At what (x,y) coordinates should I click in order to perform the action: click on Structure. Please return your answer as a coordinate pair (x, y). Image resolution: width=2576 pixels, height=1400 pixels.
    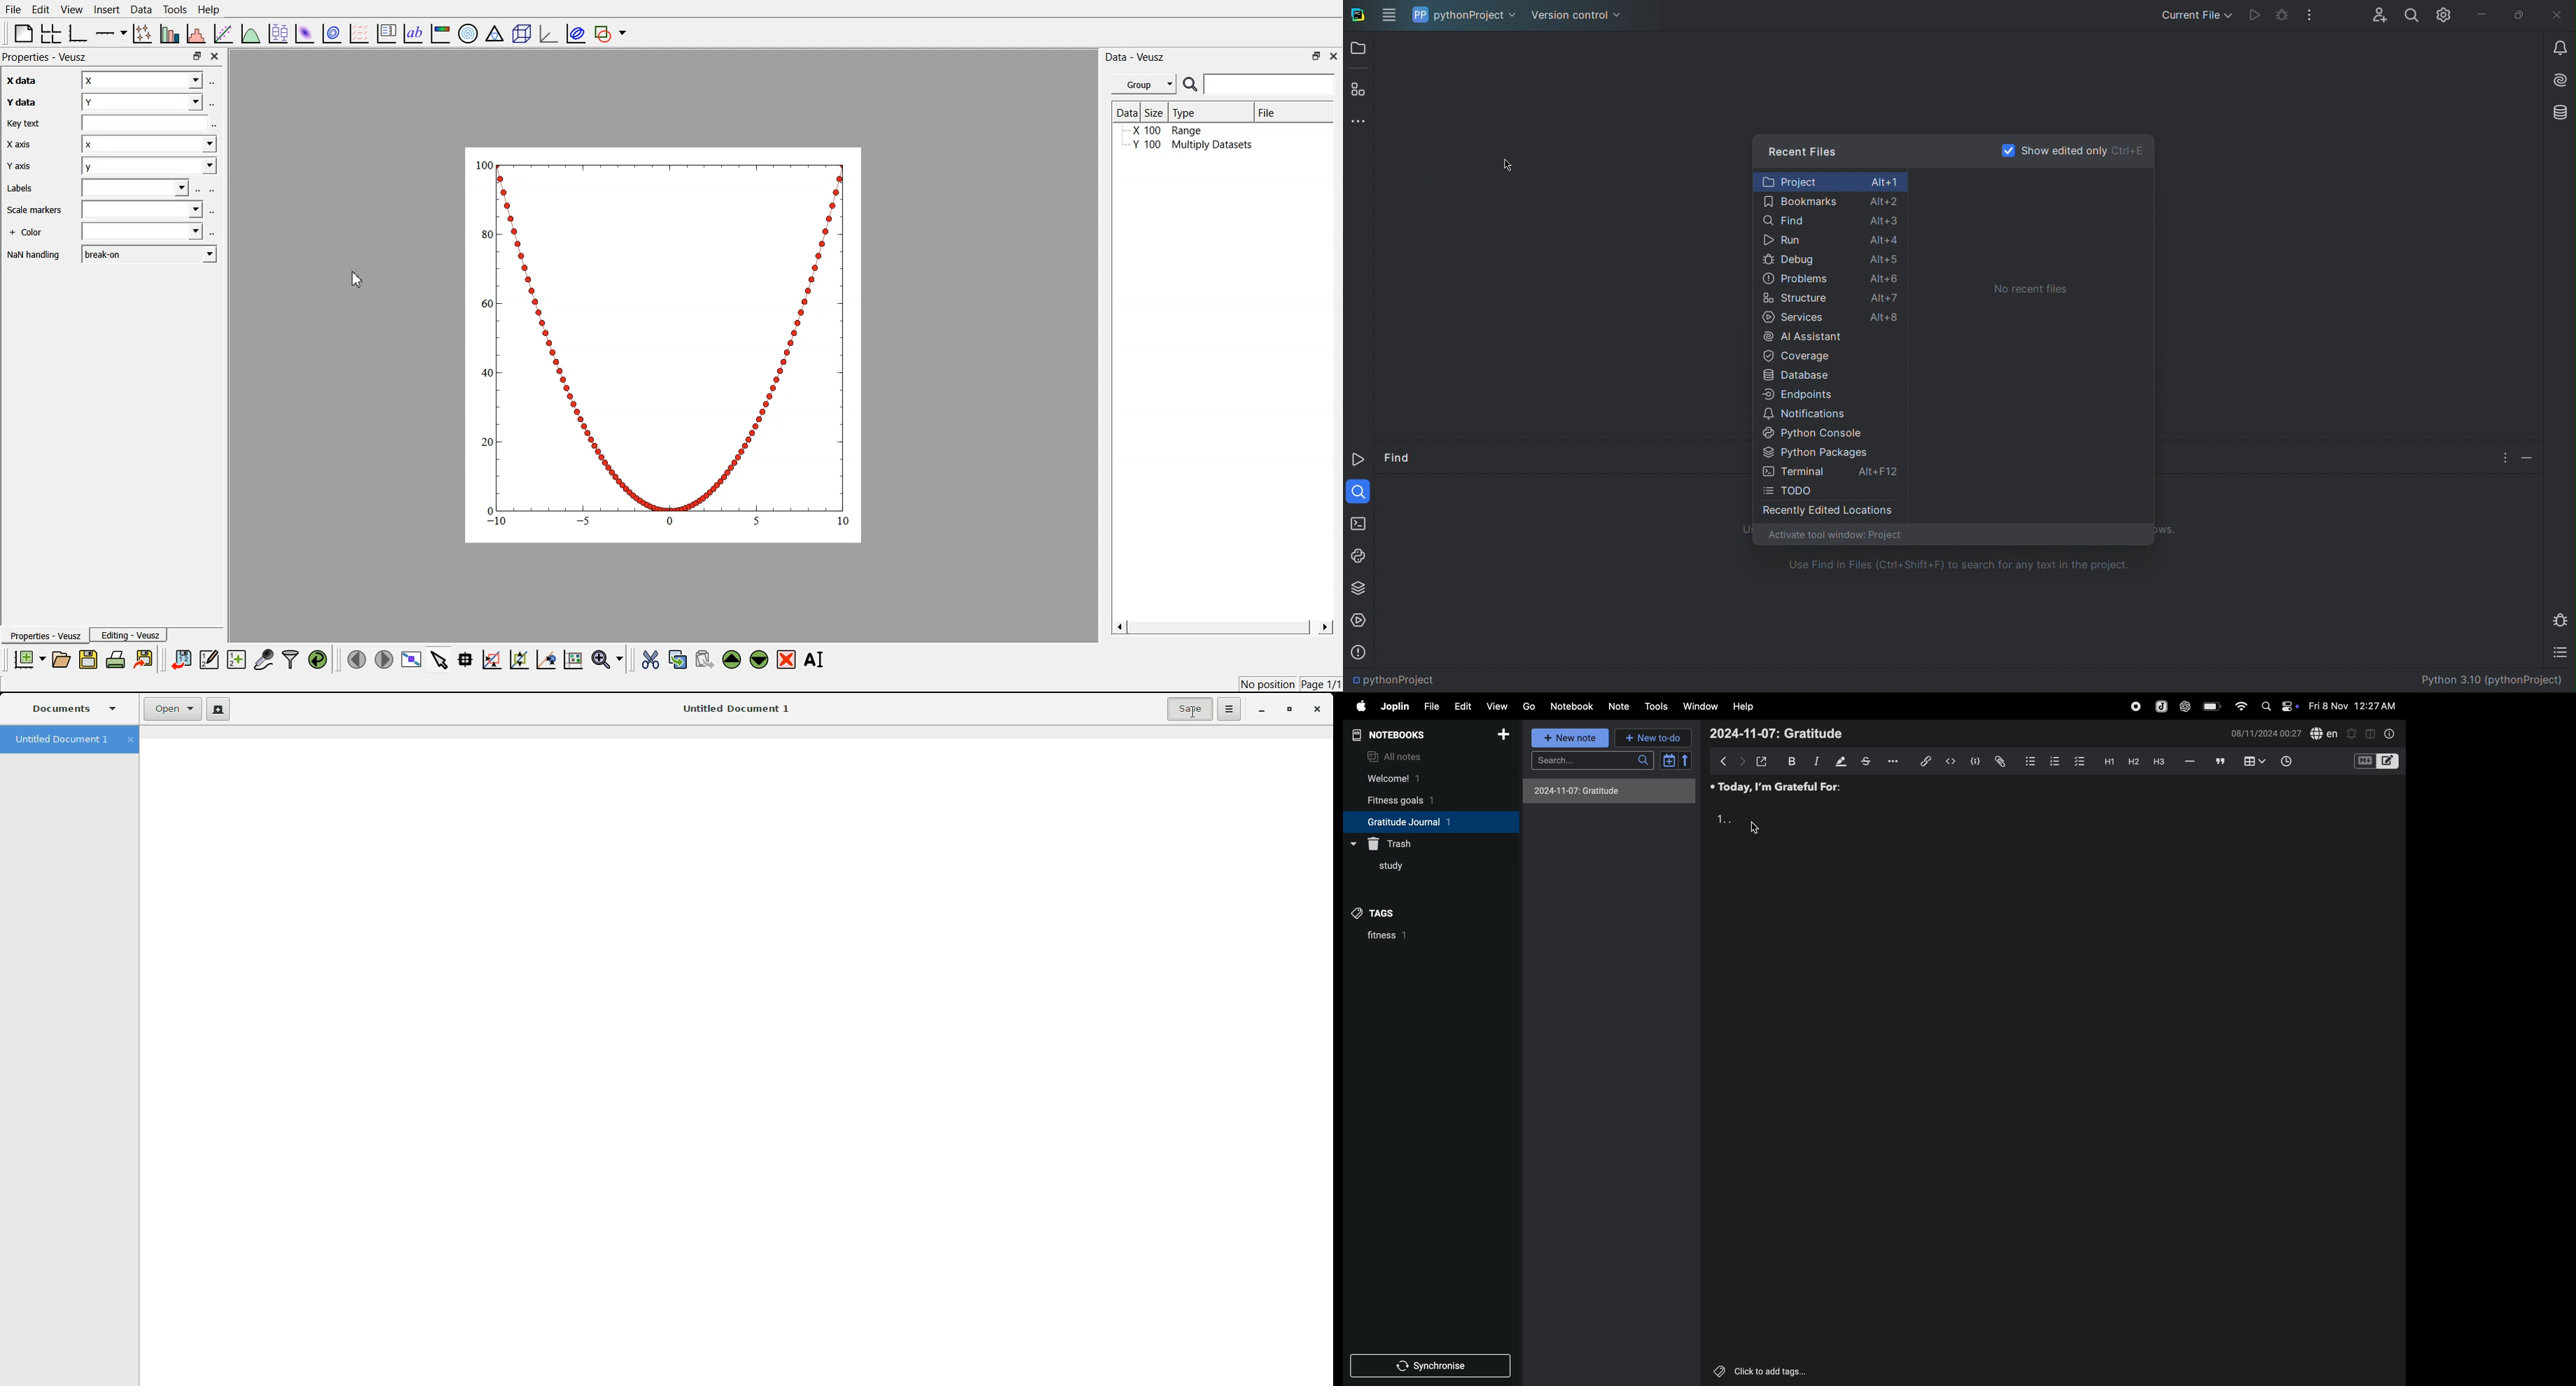
    Looking at the image, I should click on (1356, 88).